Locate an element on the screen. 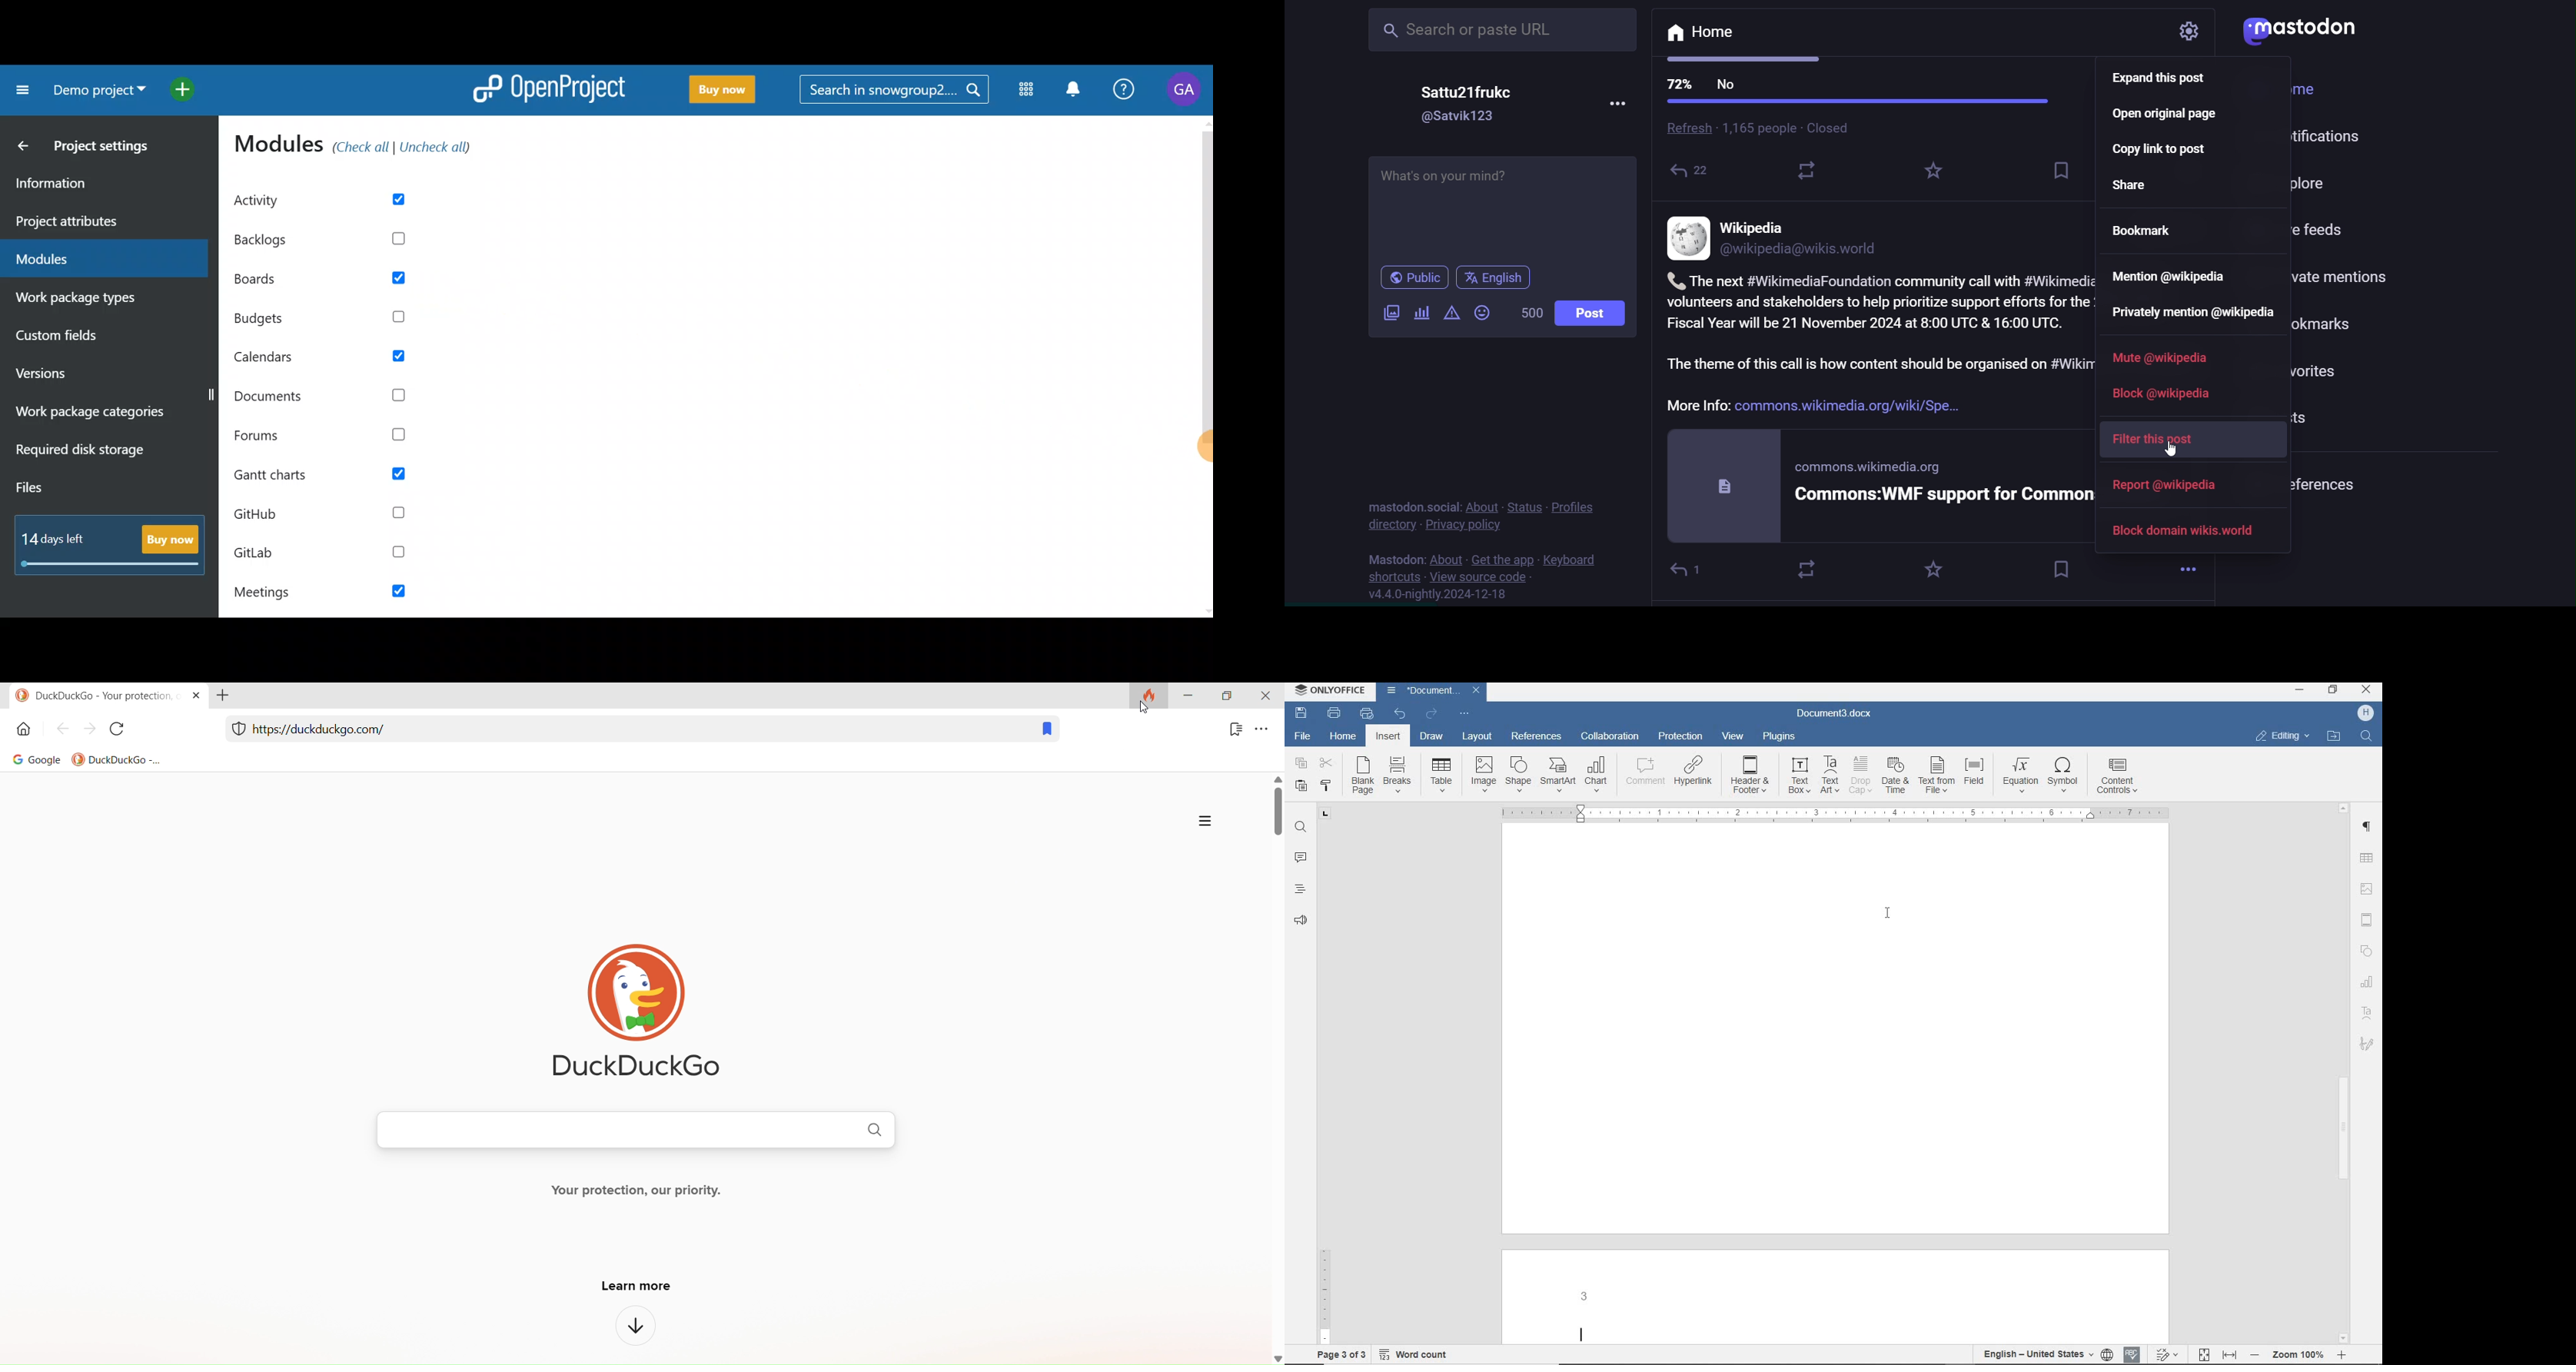 The height and width of the screenshot is (1372, 2576). Tab stop is located at coordinates (1326, 818).